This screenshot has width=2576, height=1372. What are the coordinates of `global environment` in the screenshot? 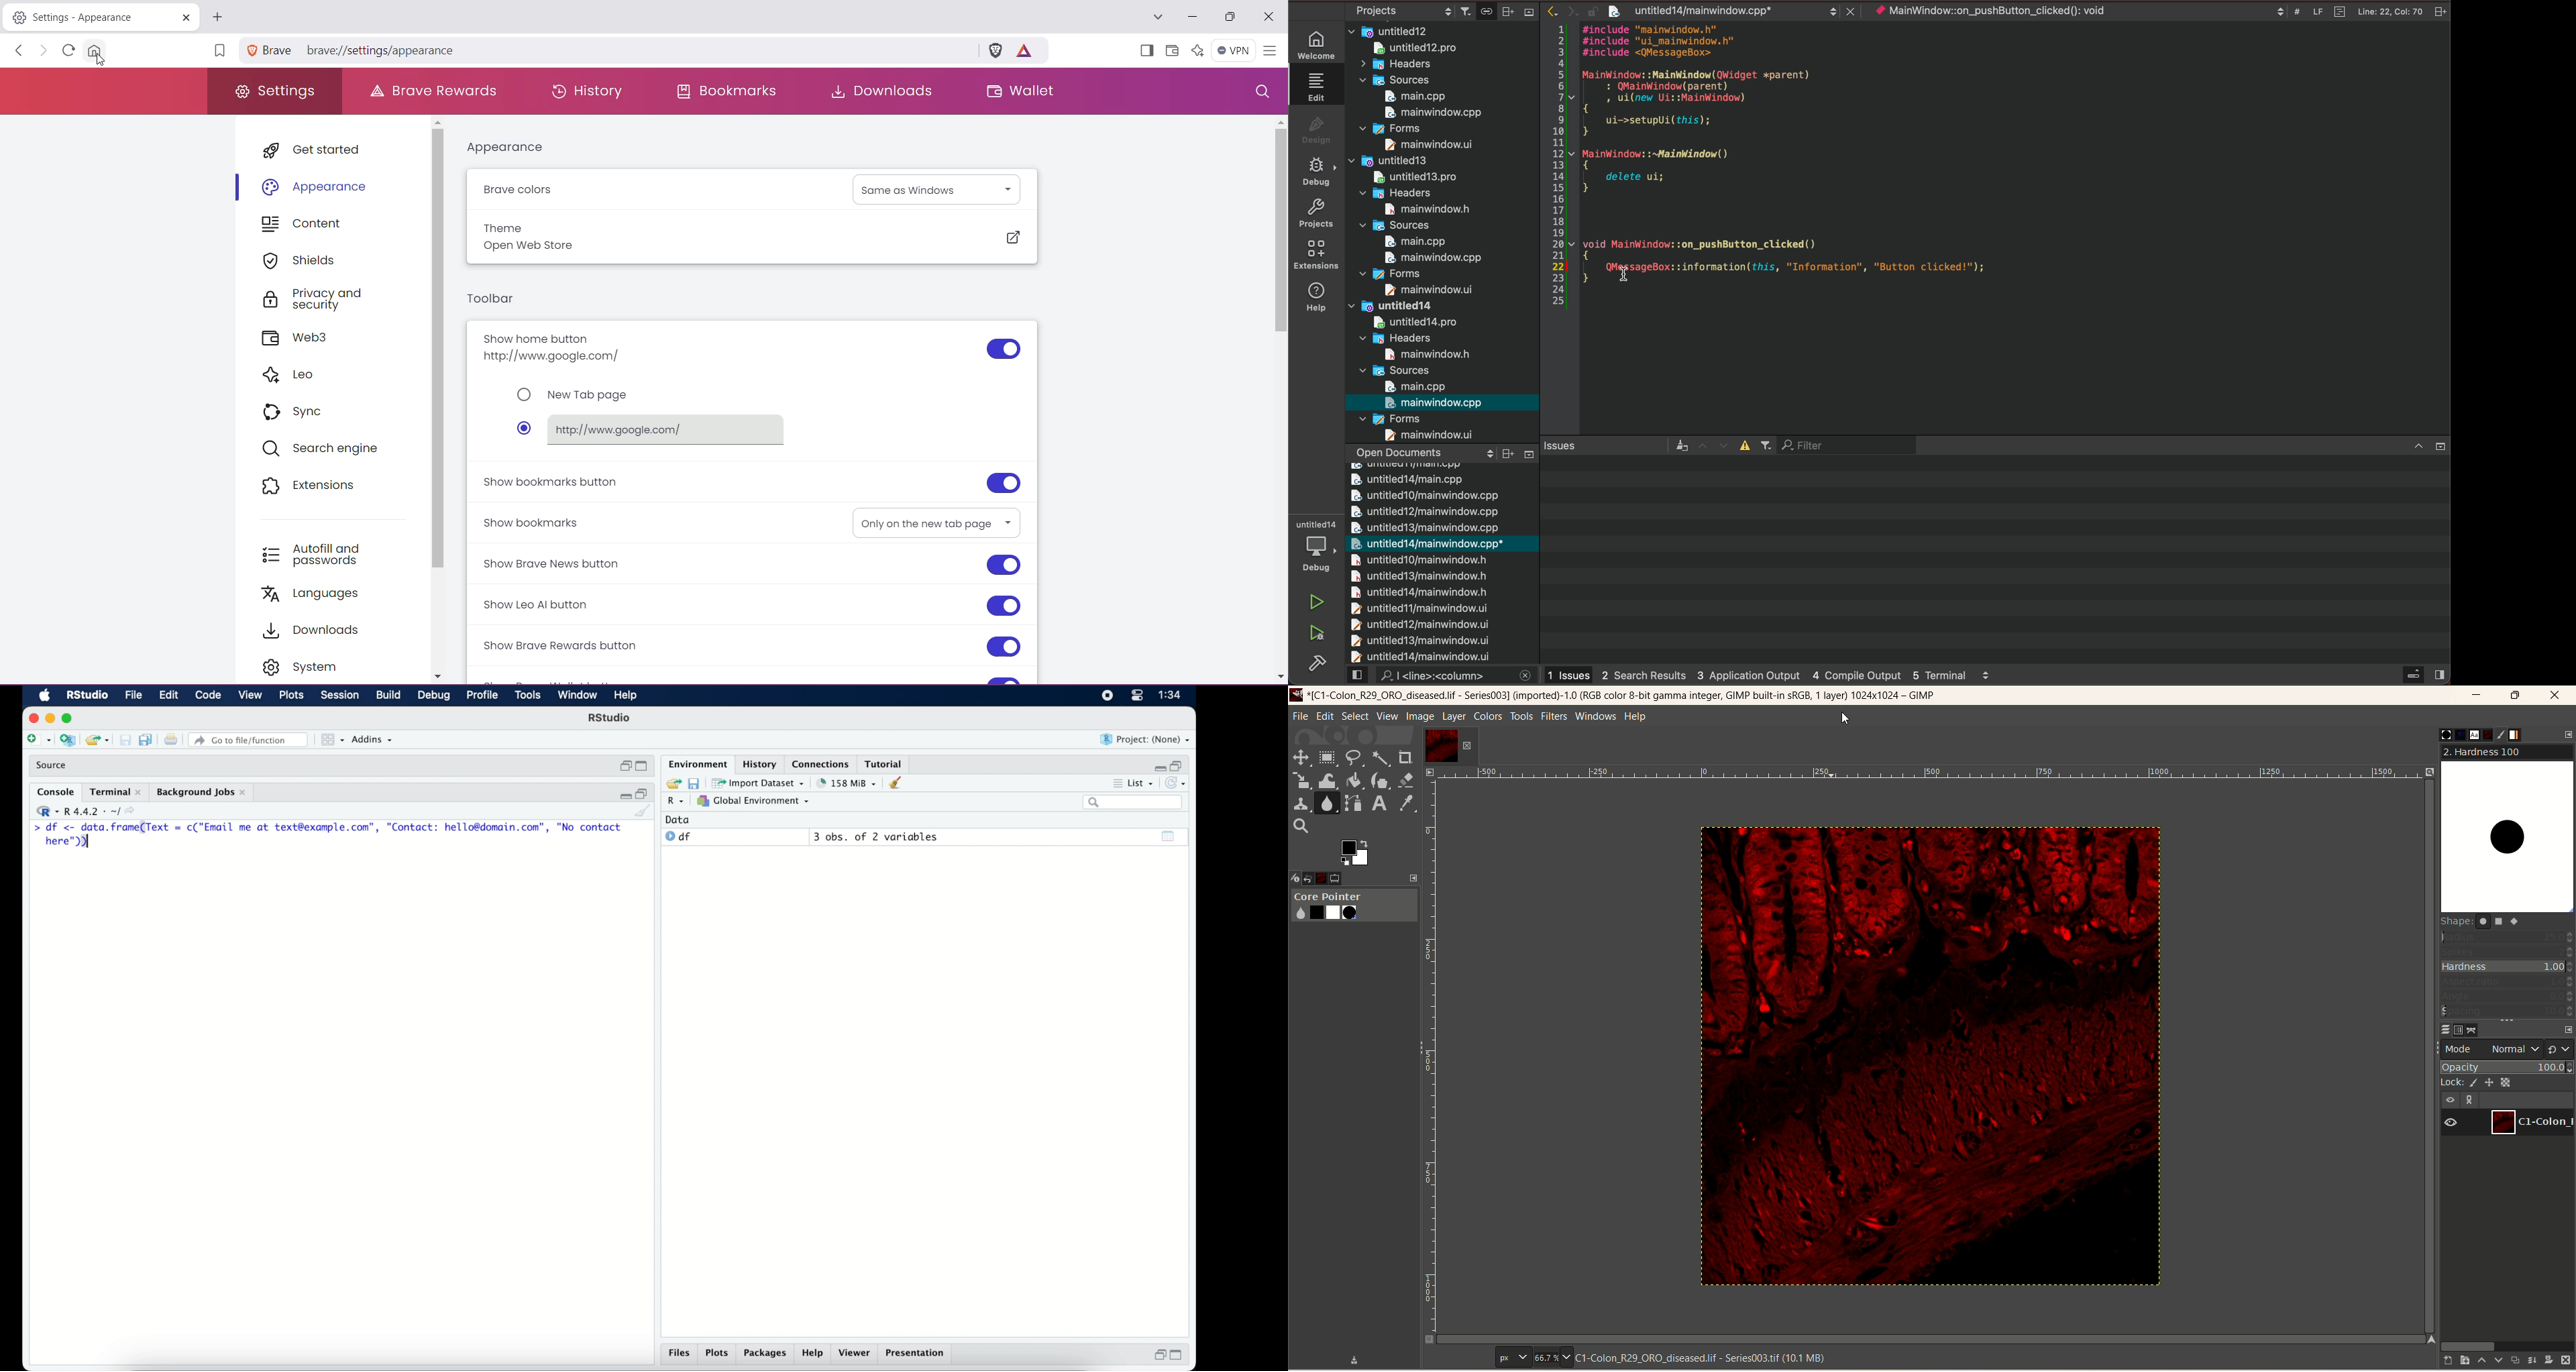 It's located at (757, 802).